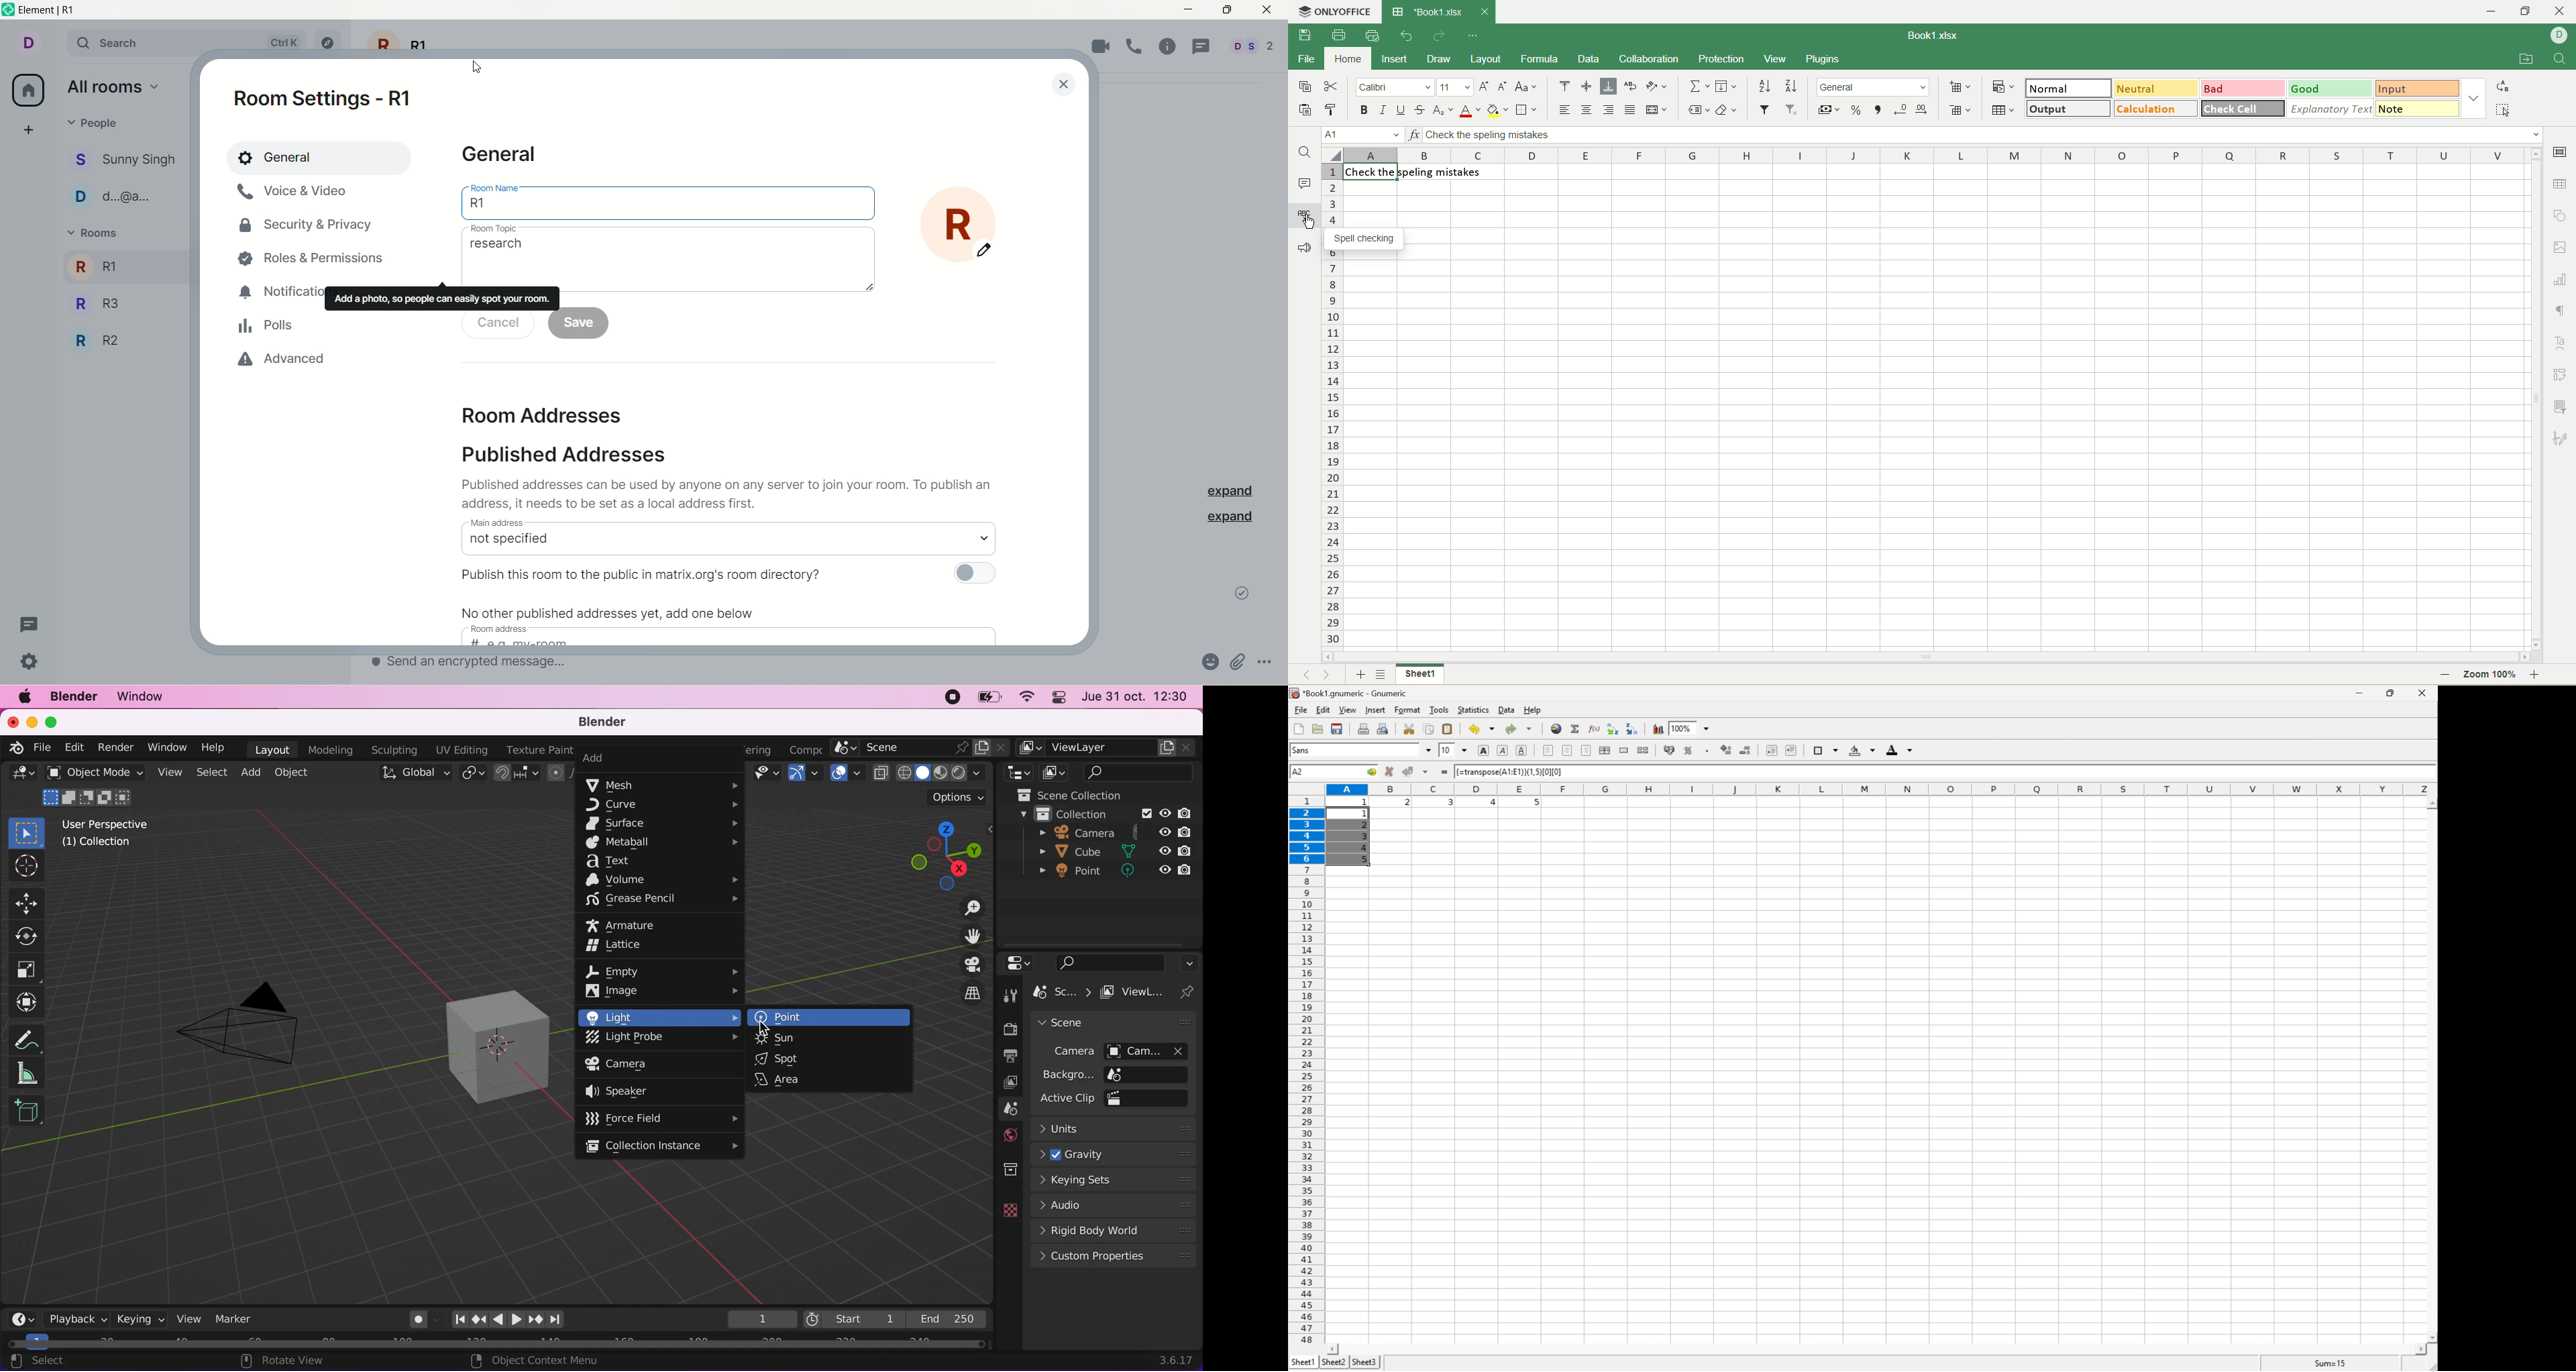  What do you see at coordinates (1305, 184) in the screenshot?
I see `comment` at bounding box center [1305, 184].